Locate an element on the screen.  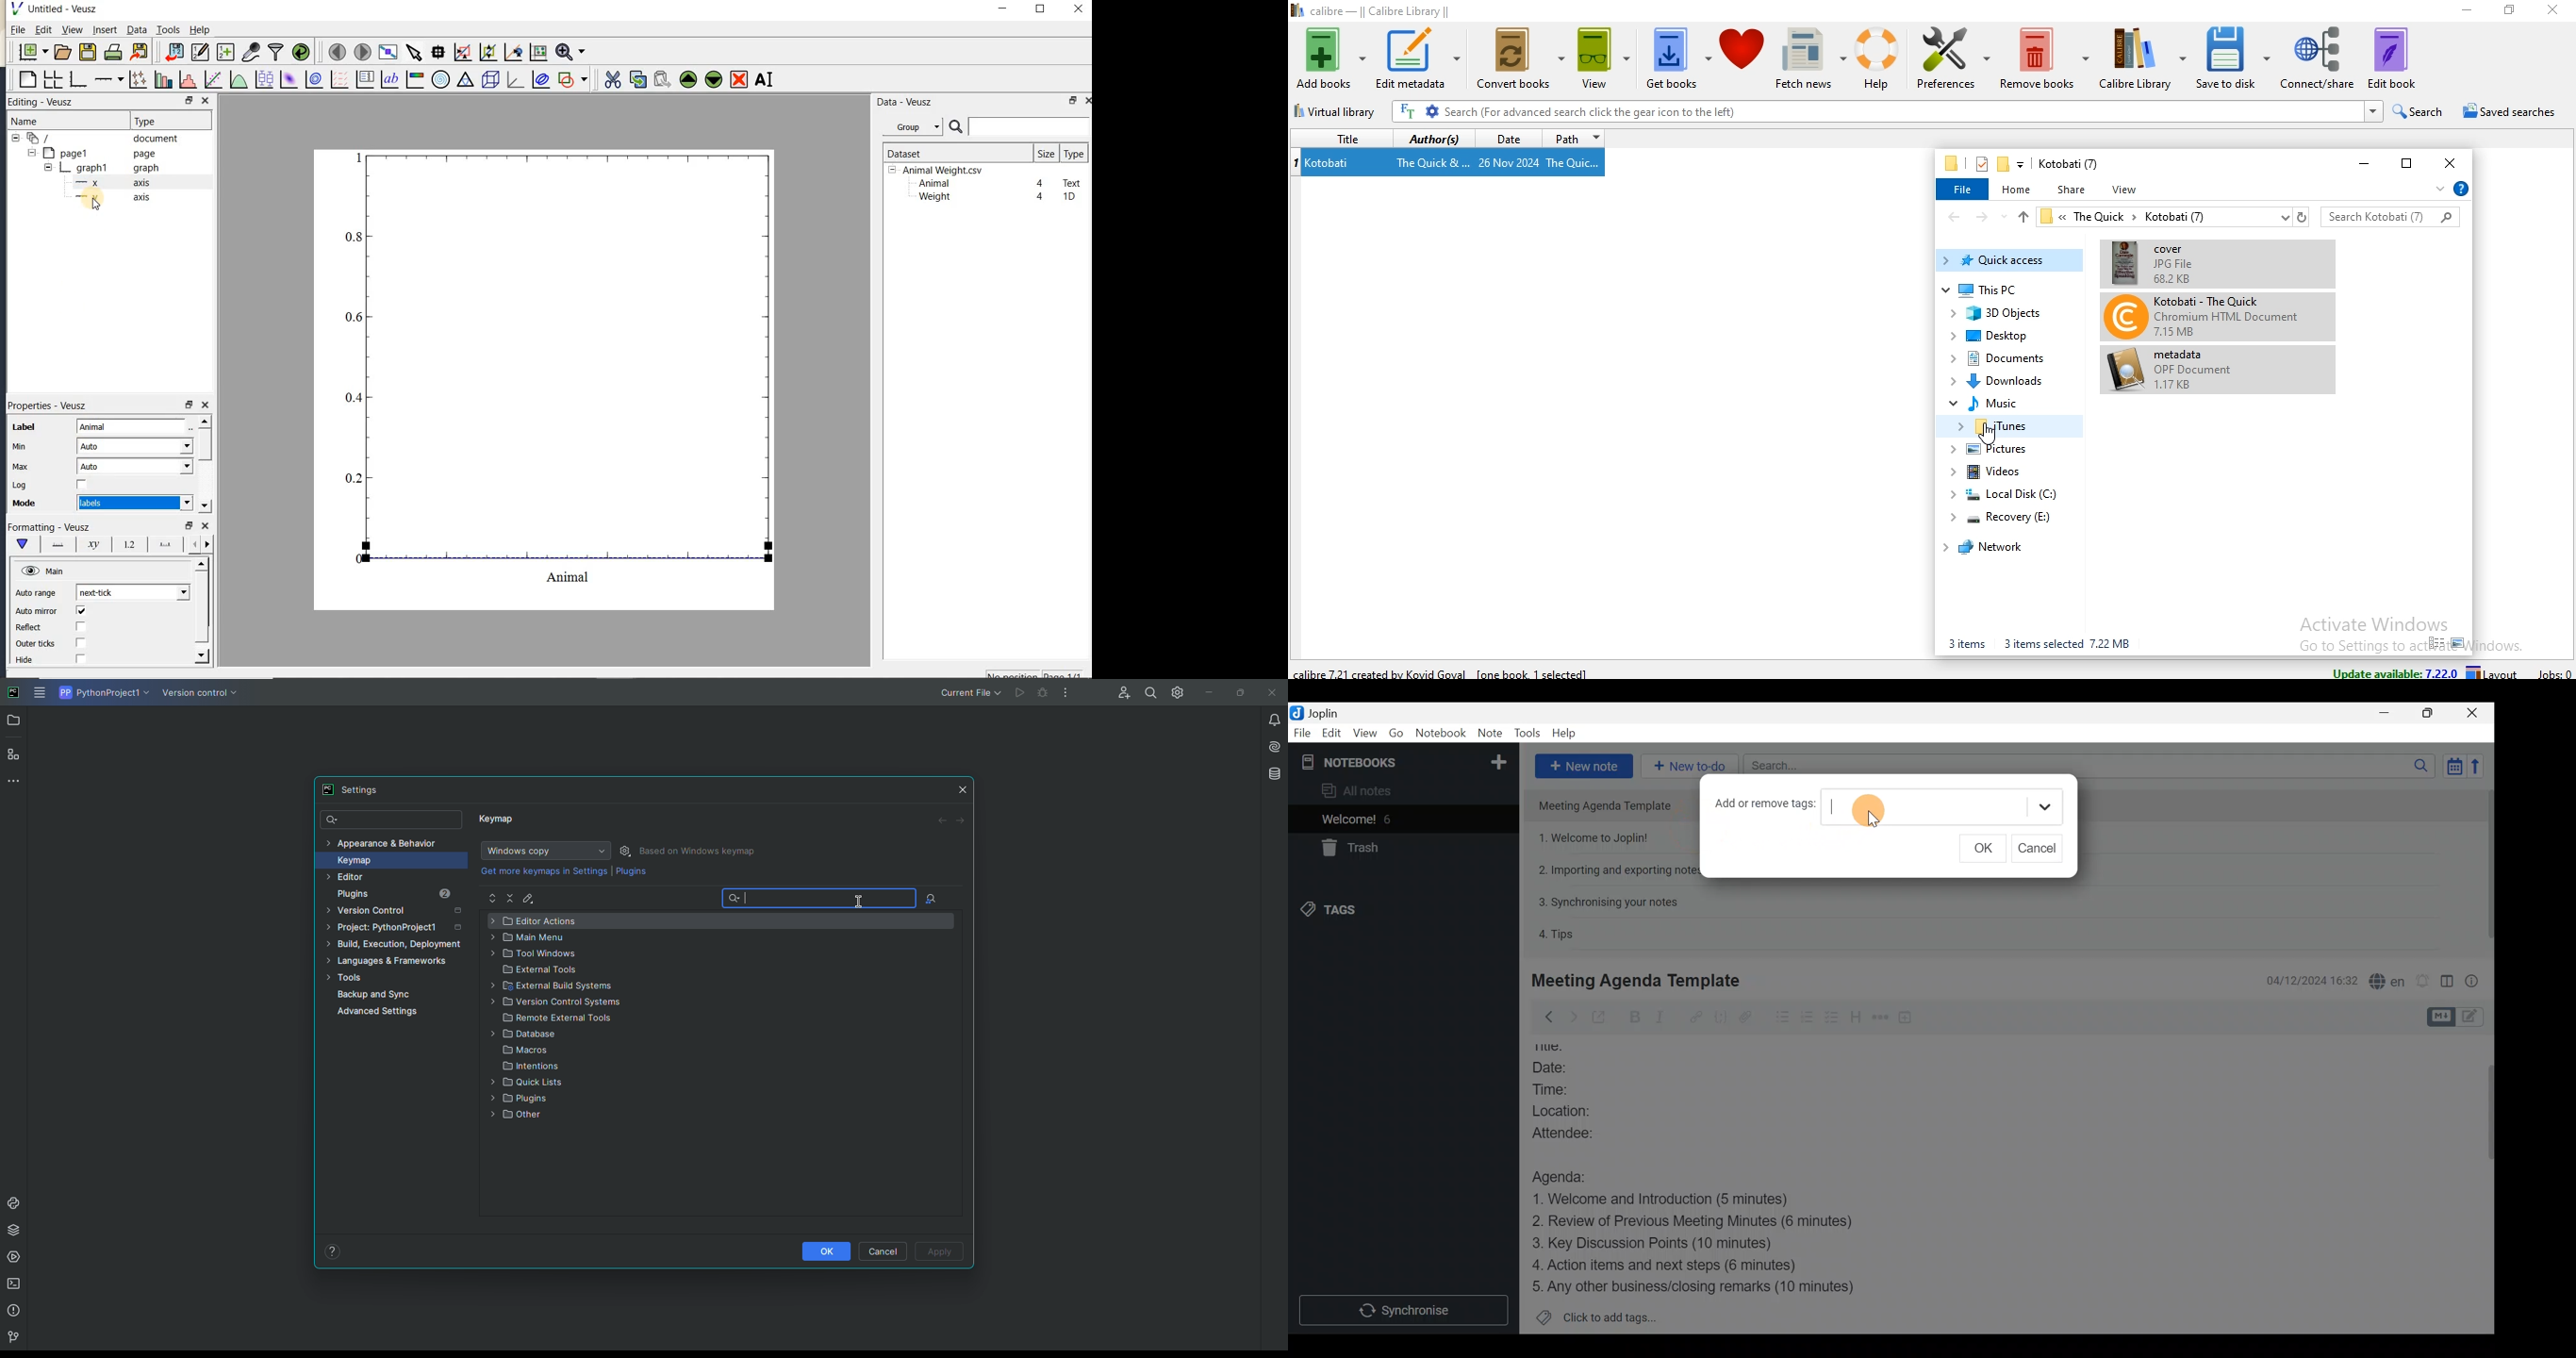
3. Synchronising your notes is located at coordinates (1608, 902).